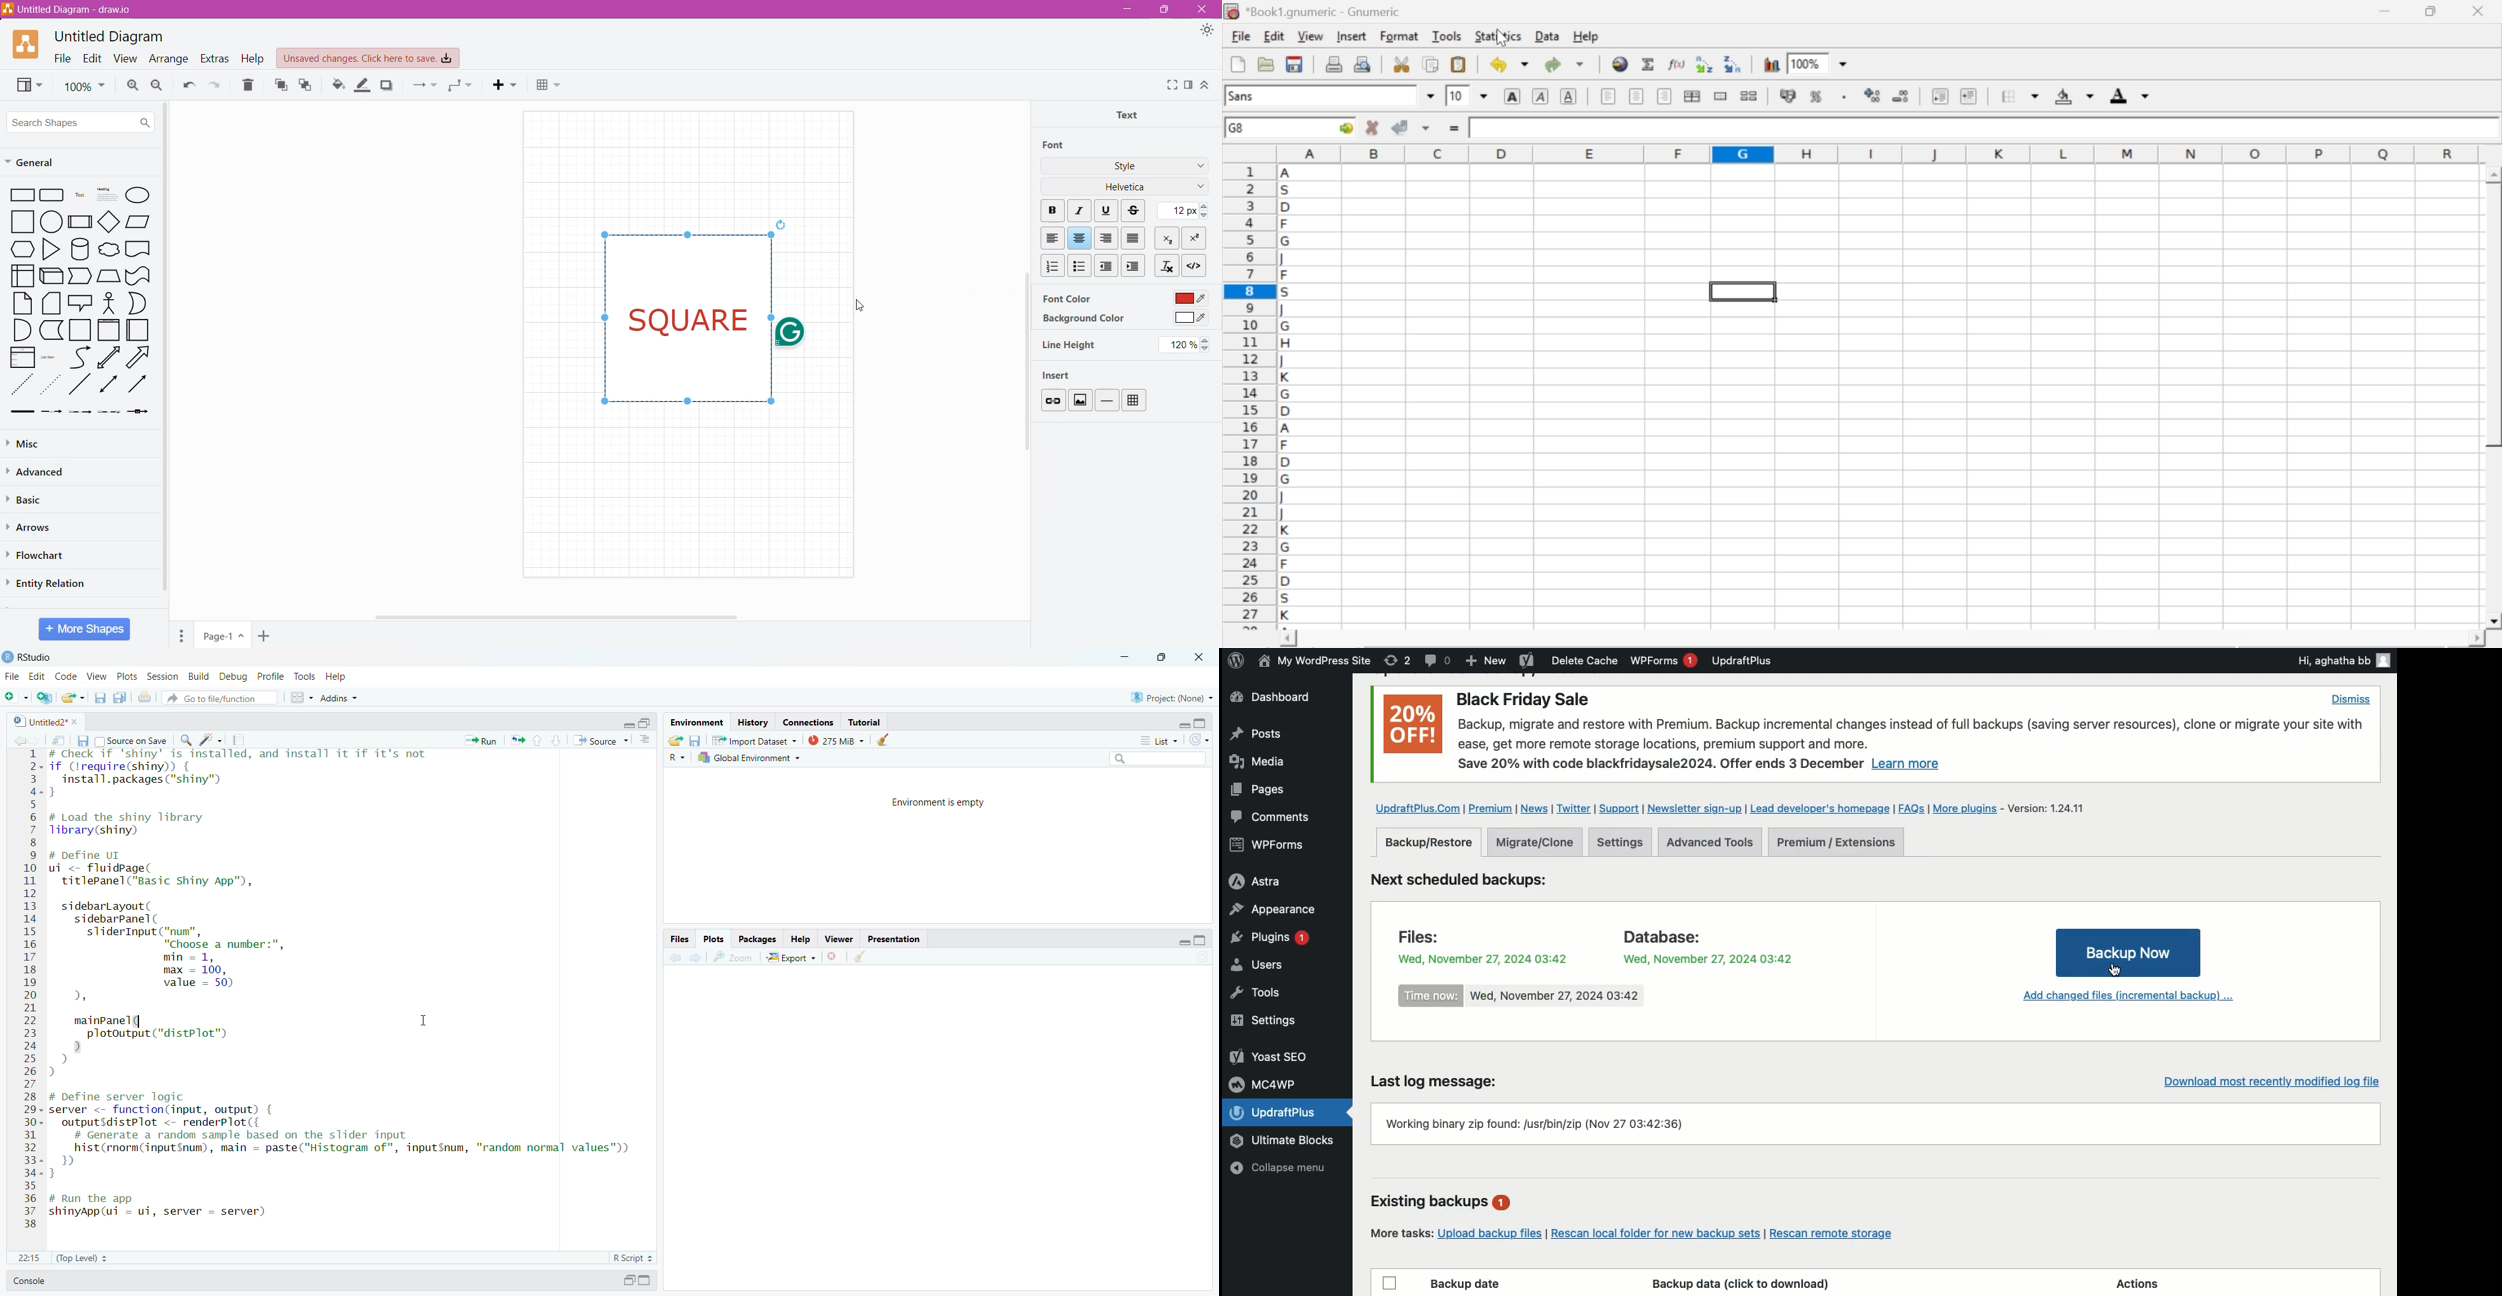 The width and height of the screenshot is (2520, 1316). Describe the element at coordinates (67, 676) in the screenshot. I see `Code` at that location.